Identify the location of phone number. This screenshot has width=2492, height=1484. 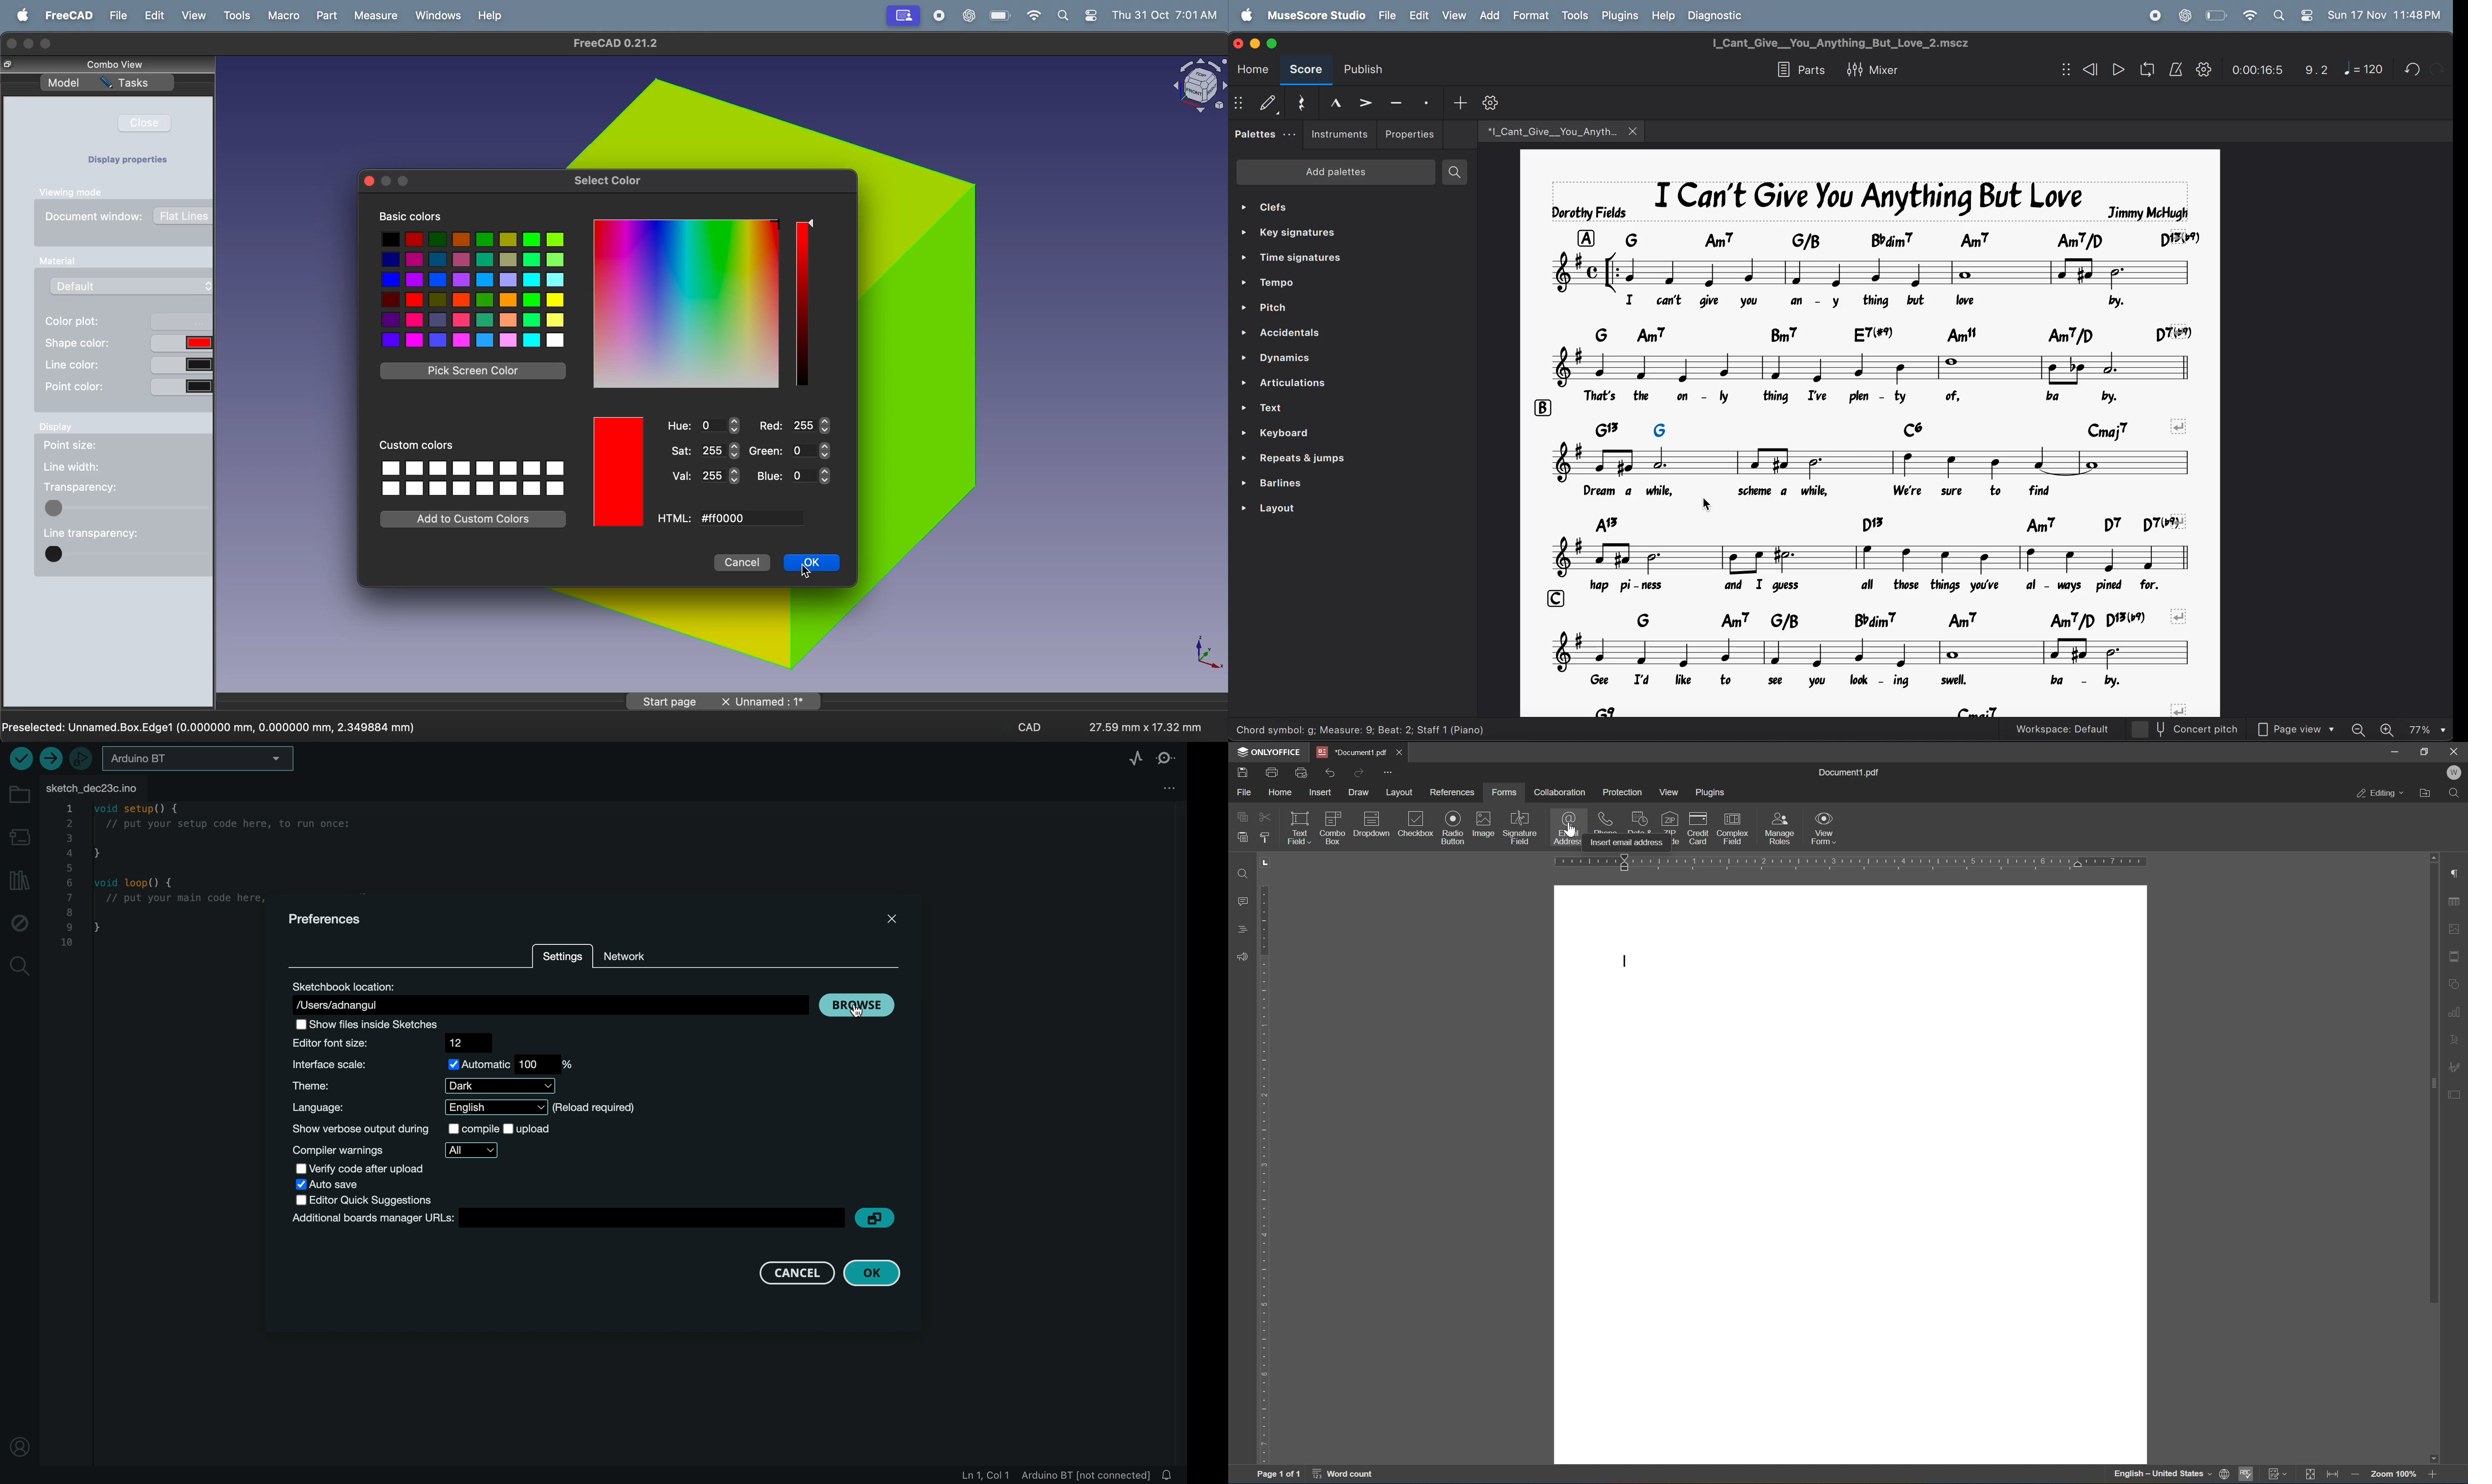
(1604, 819).